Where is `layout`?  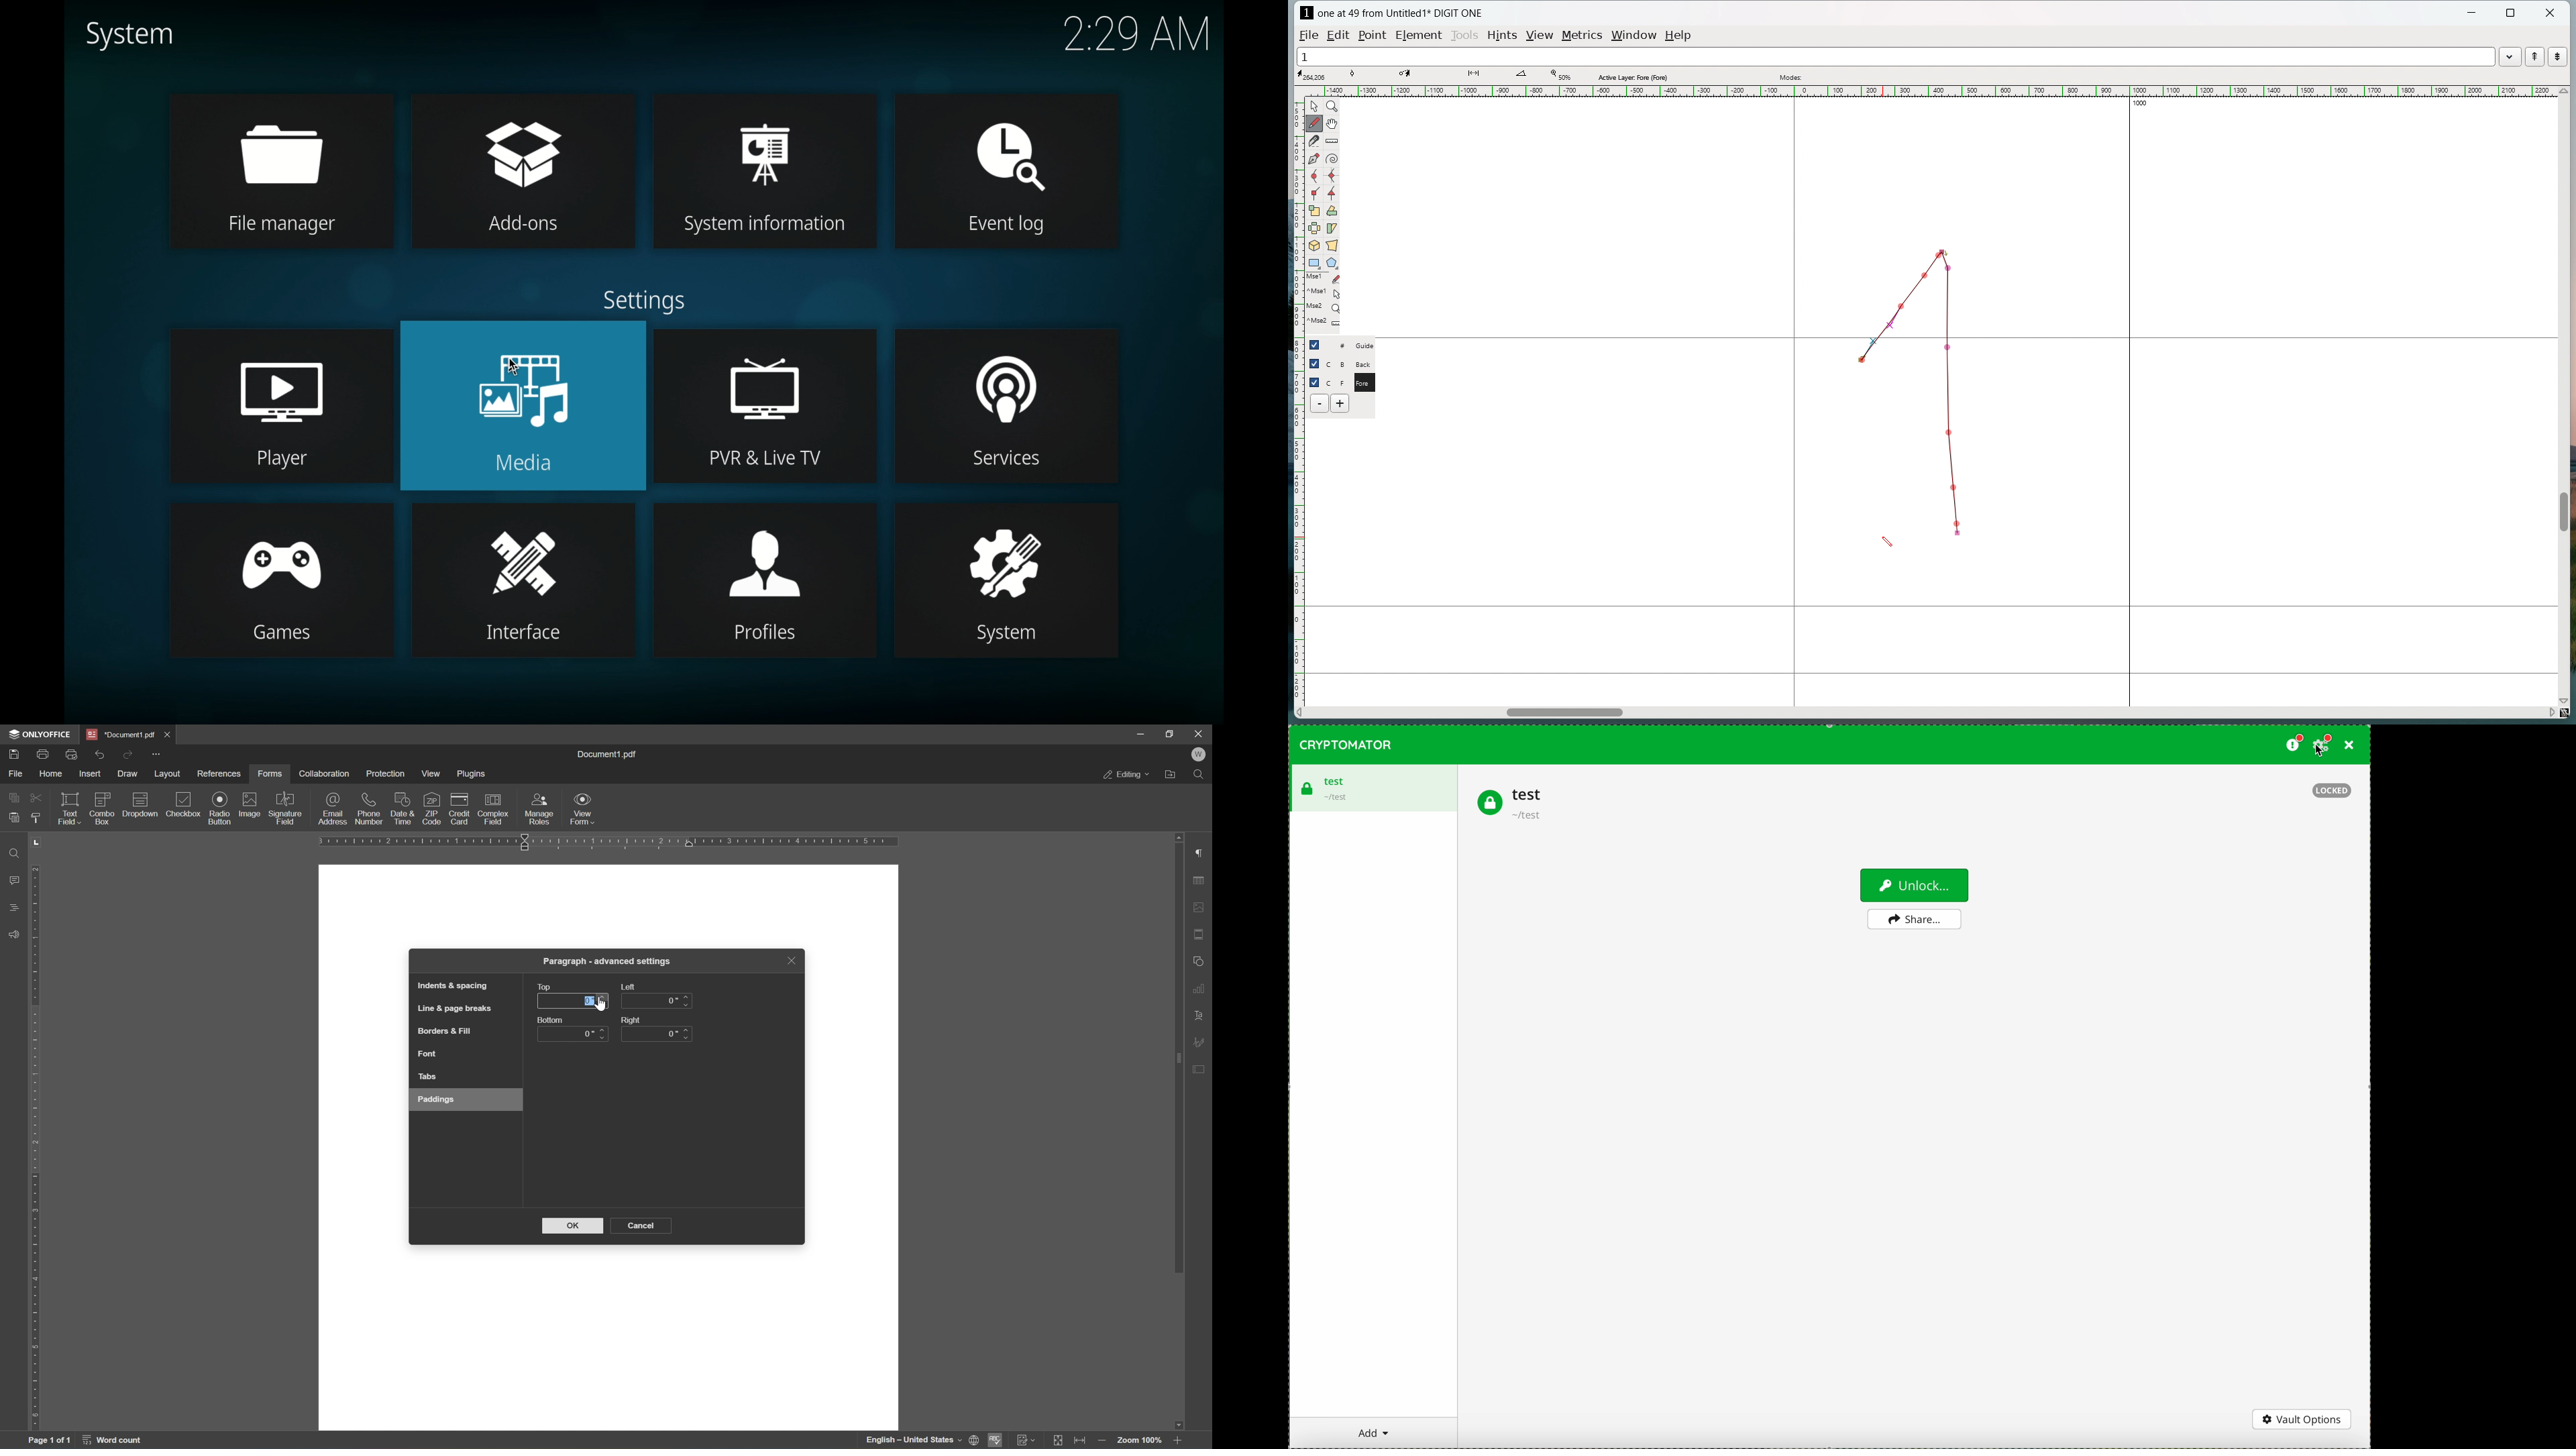
layout is located at coordinates (168, 773).